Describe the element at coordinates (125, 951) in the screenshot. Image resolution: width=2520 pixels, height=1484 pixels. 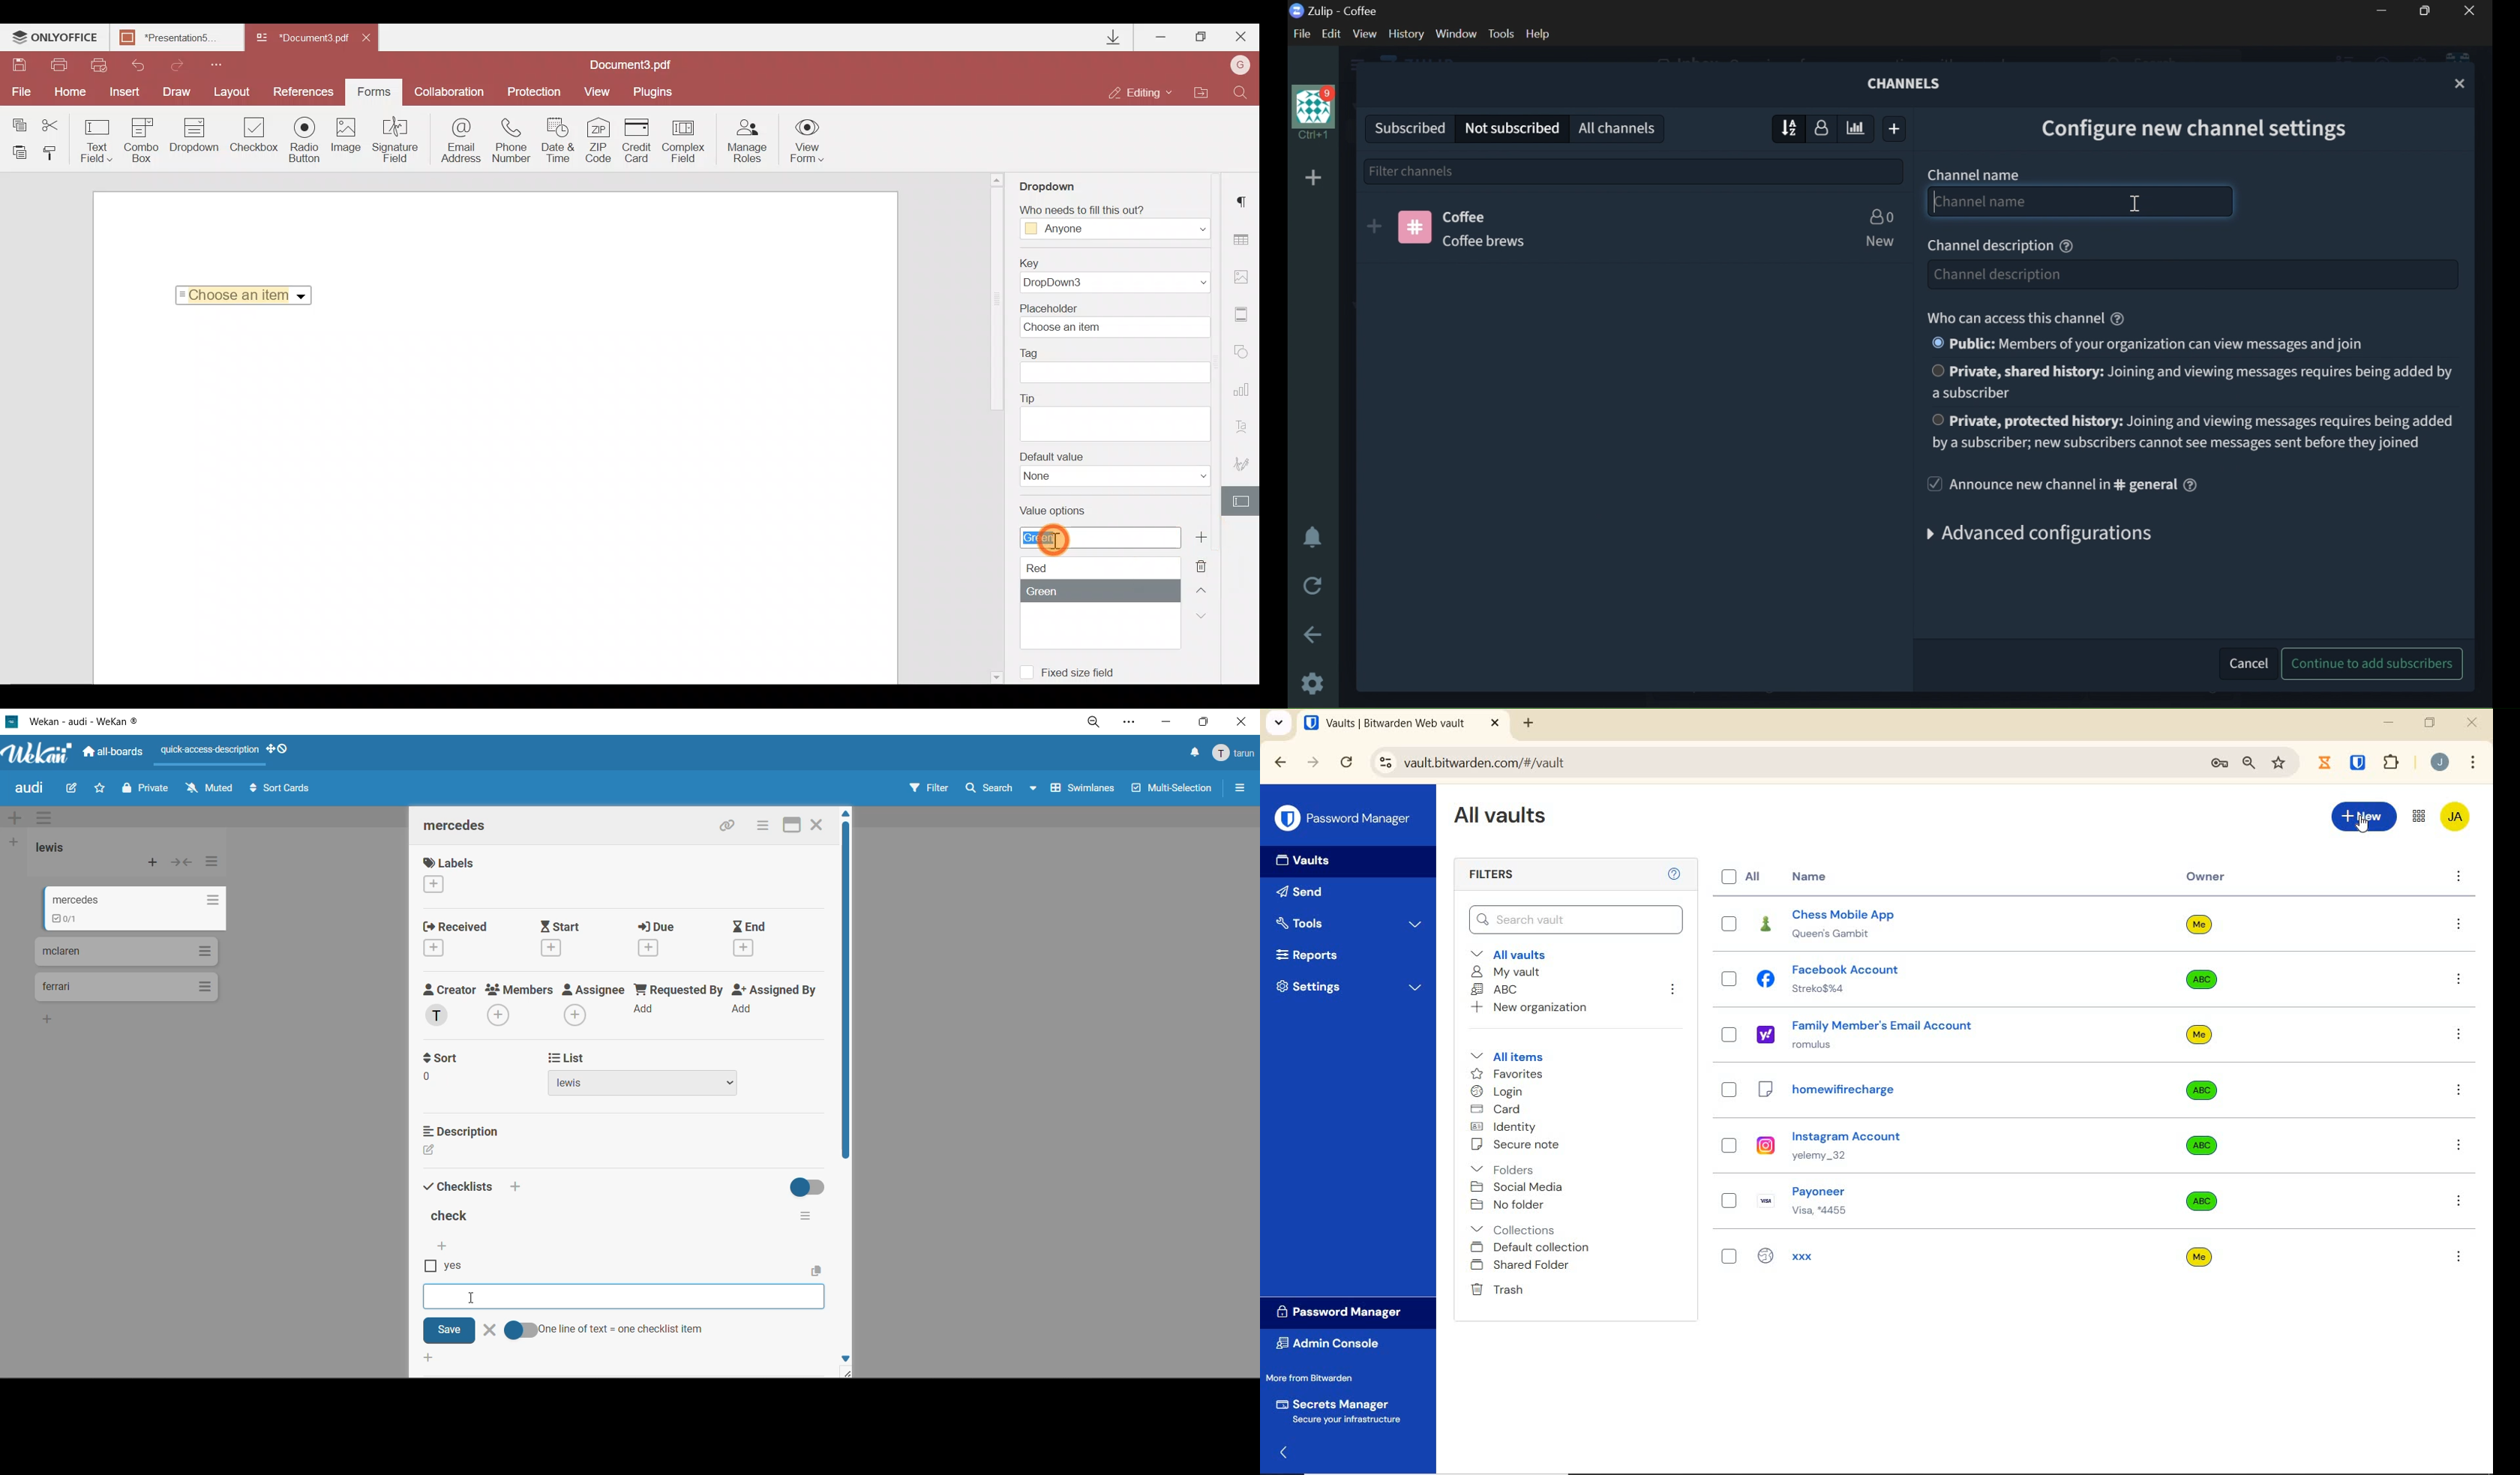
I see `cards` at that location.